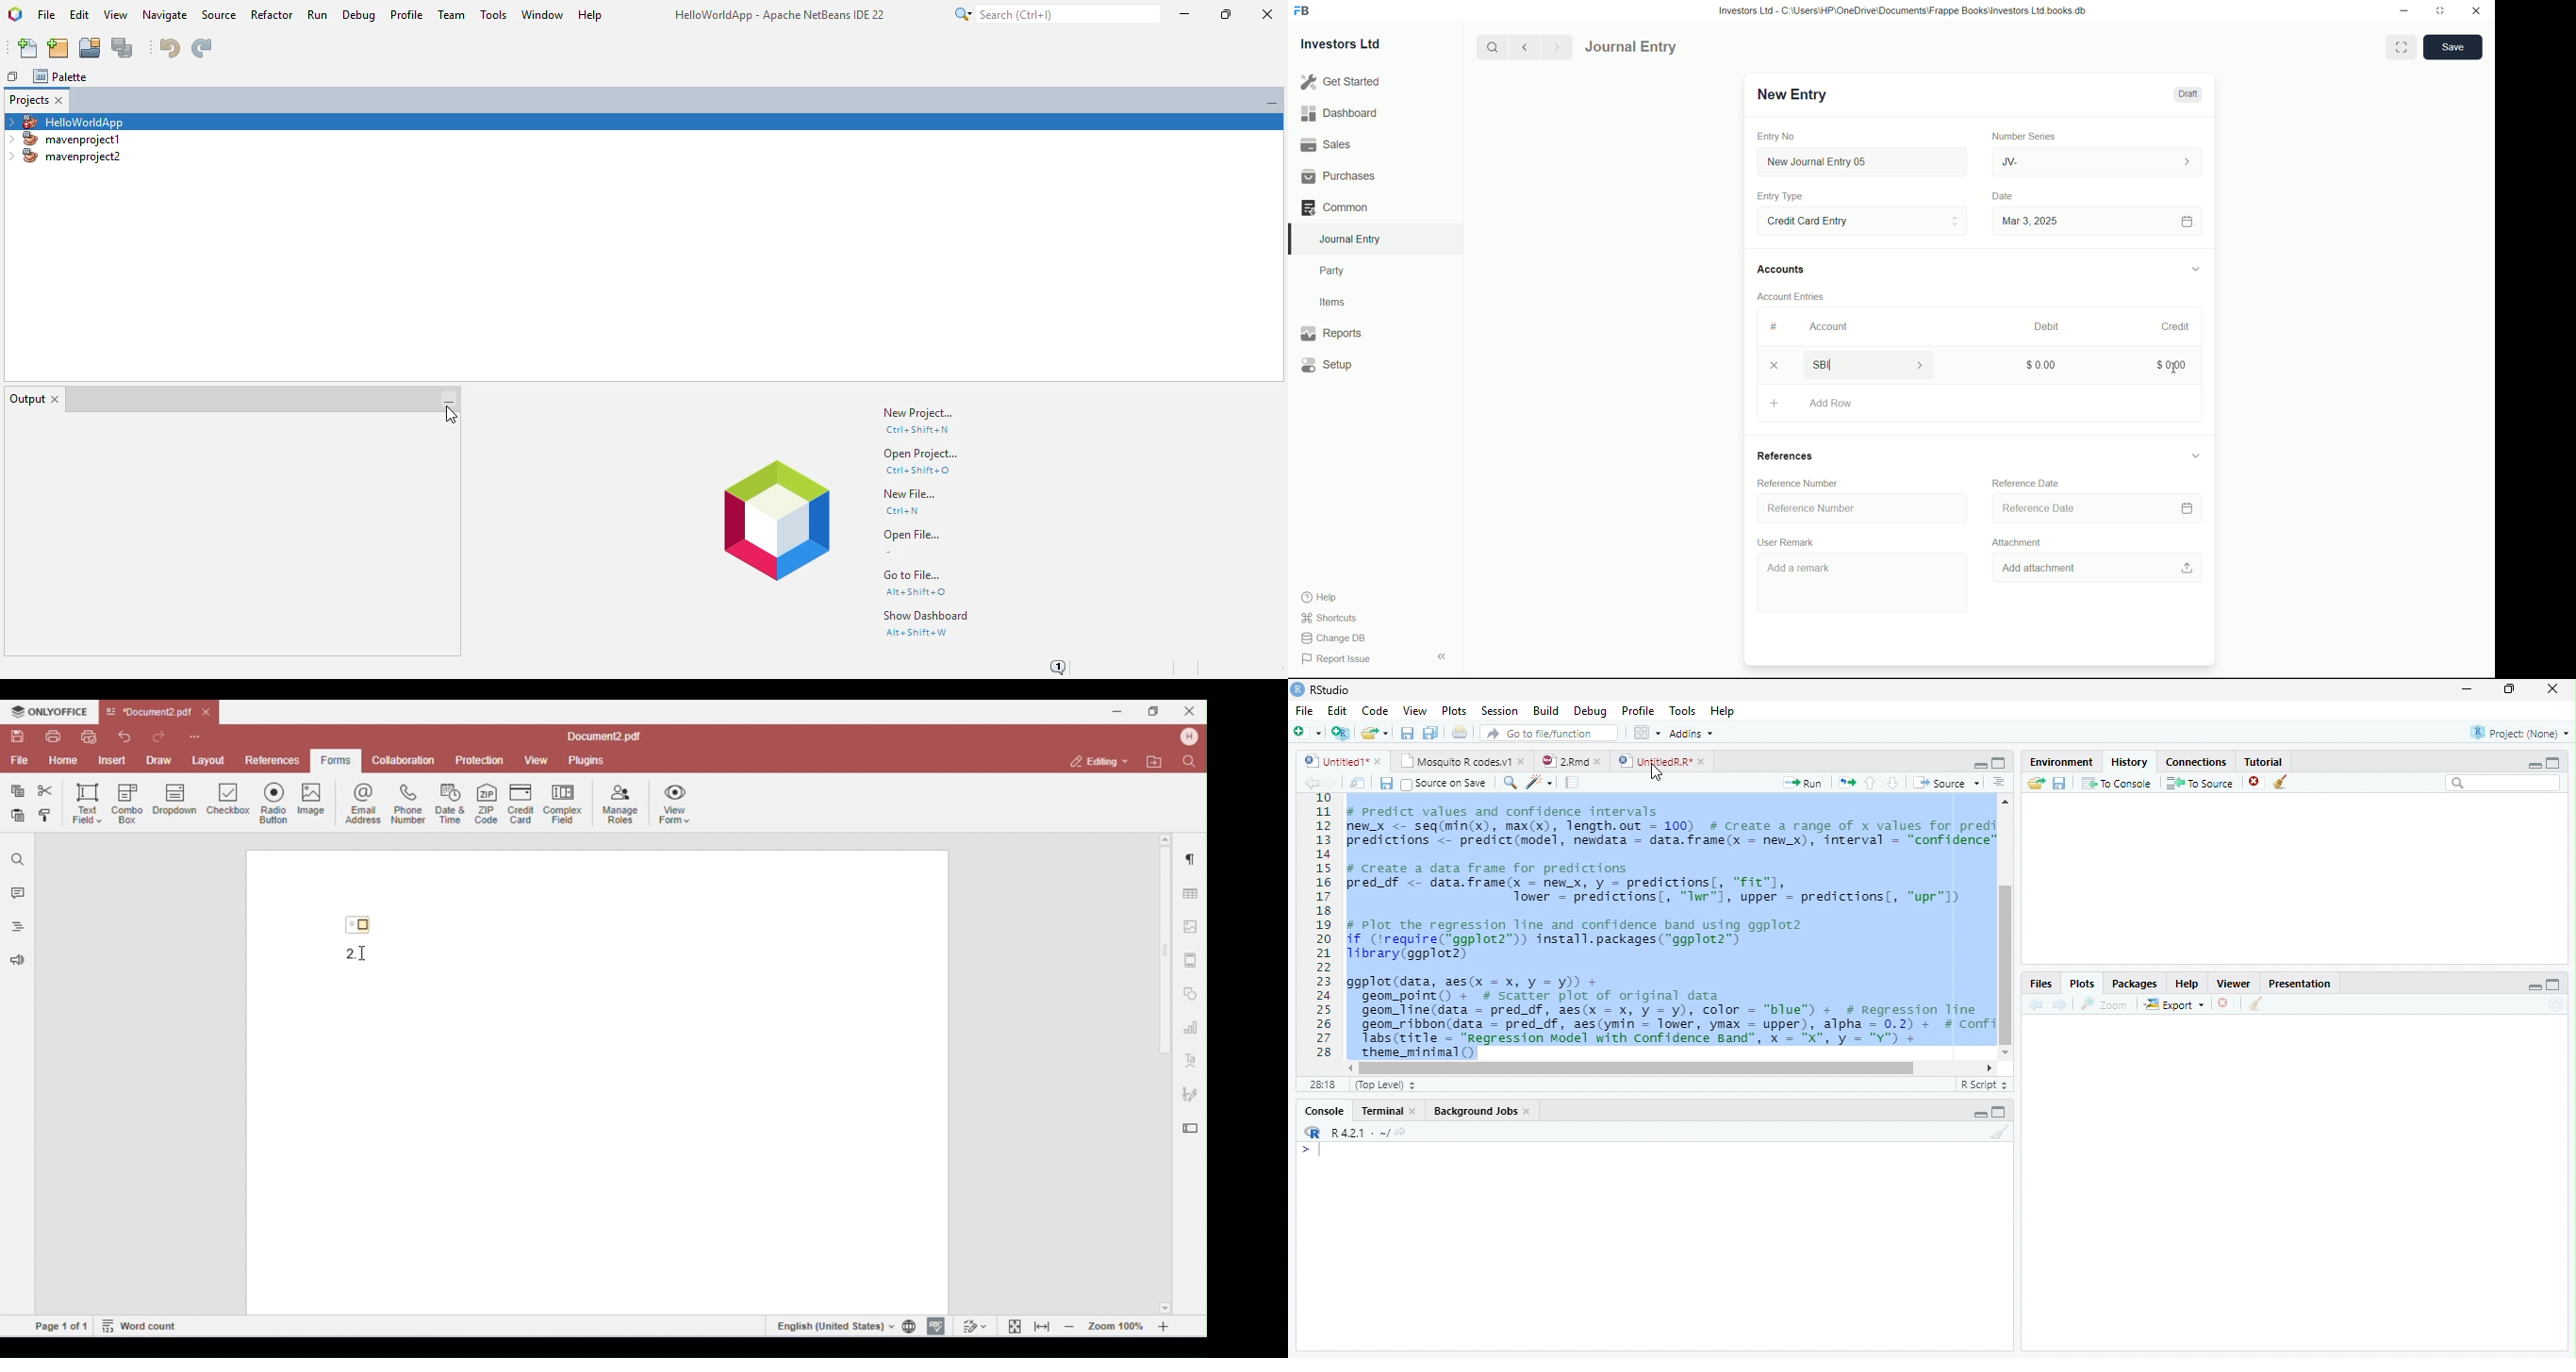 The width and height of the screenshot is (2576, 1372). I want to click on Maximize, so click(2000, 1112).